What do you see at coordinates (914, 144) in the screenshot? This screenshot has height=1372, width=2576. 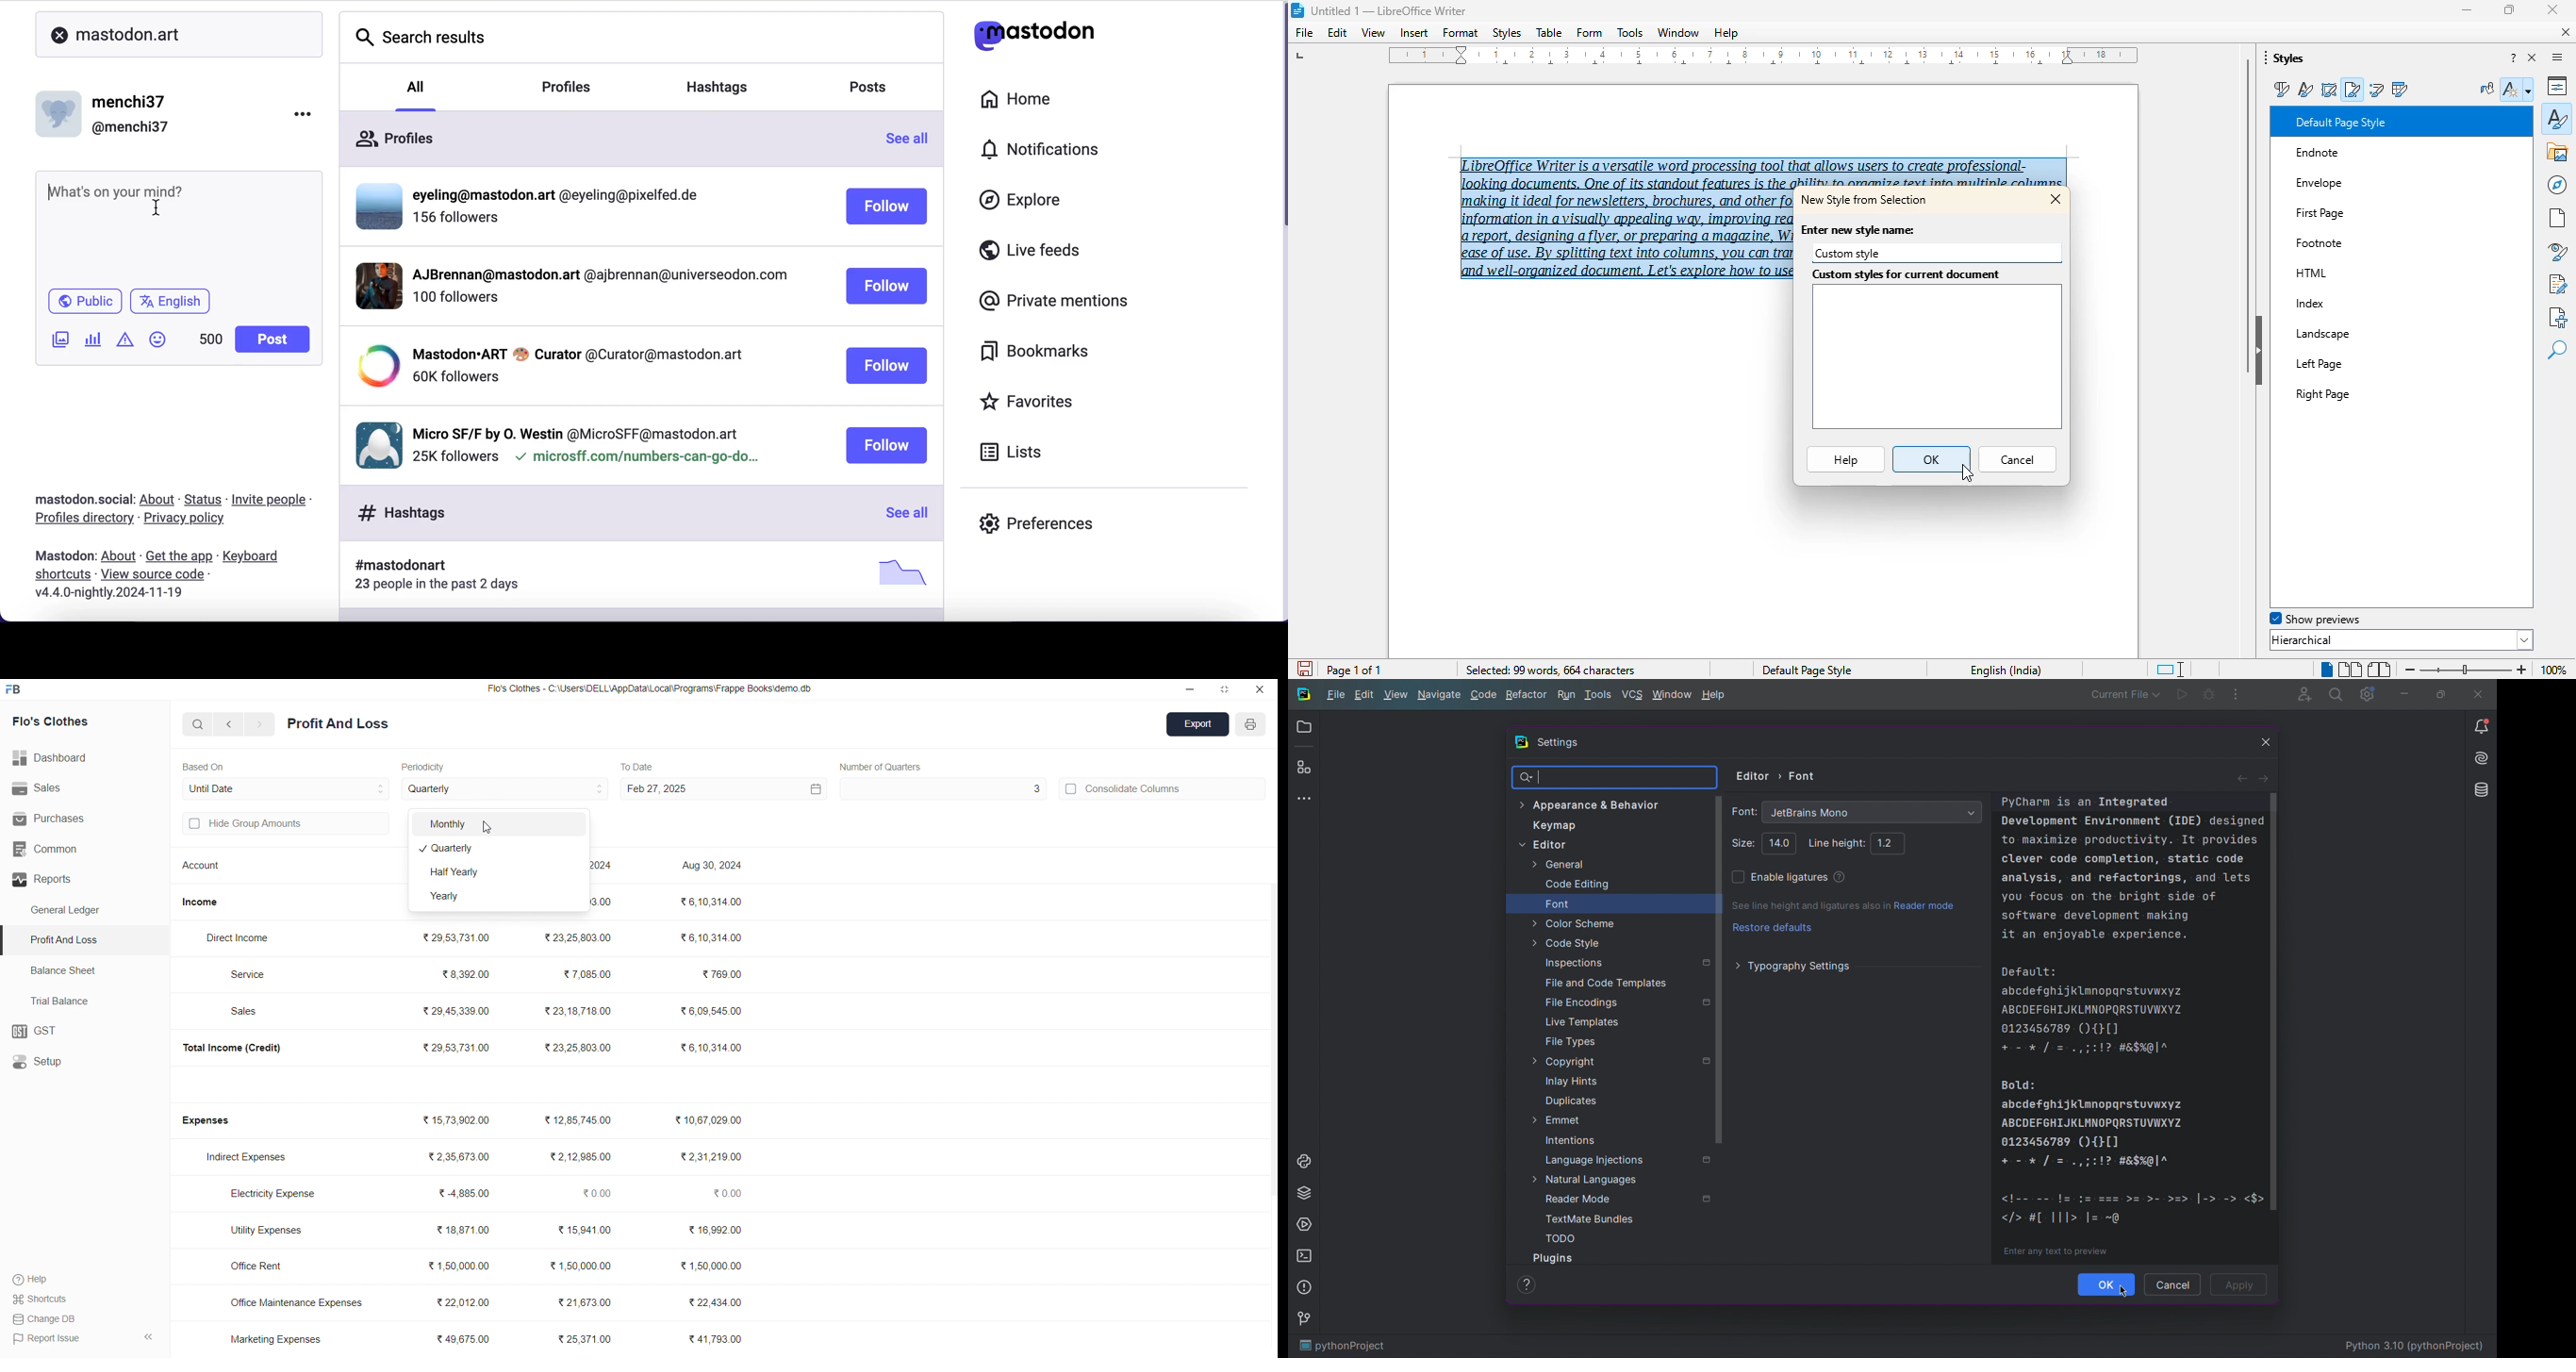 I see `see all` at bounding box center [914, 144].